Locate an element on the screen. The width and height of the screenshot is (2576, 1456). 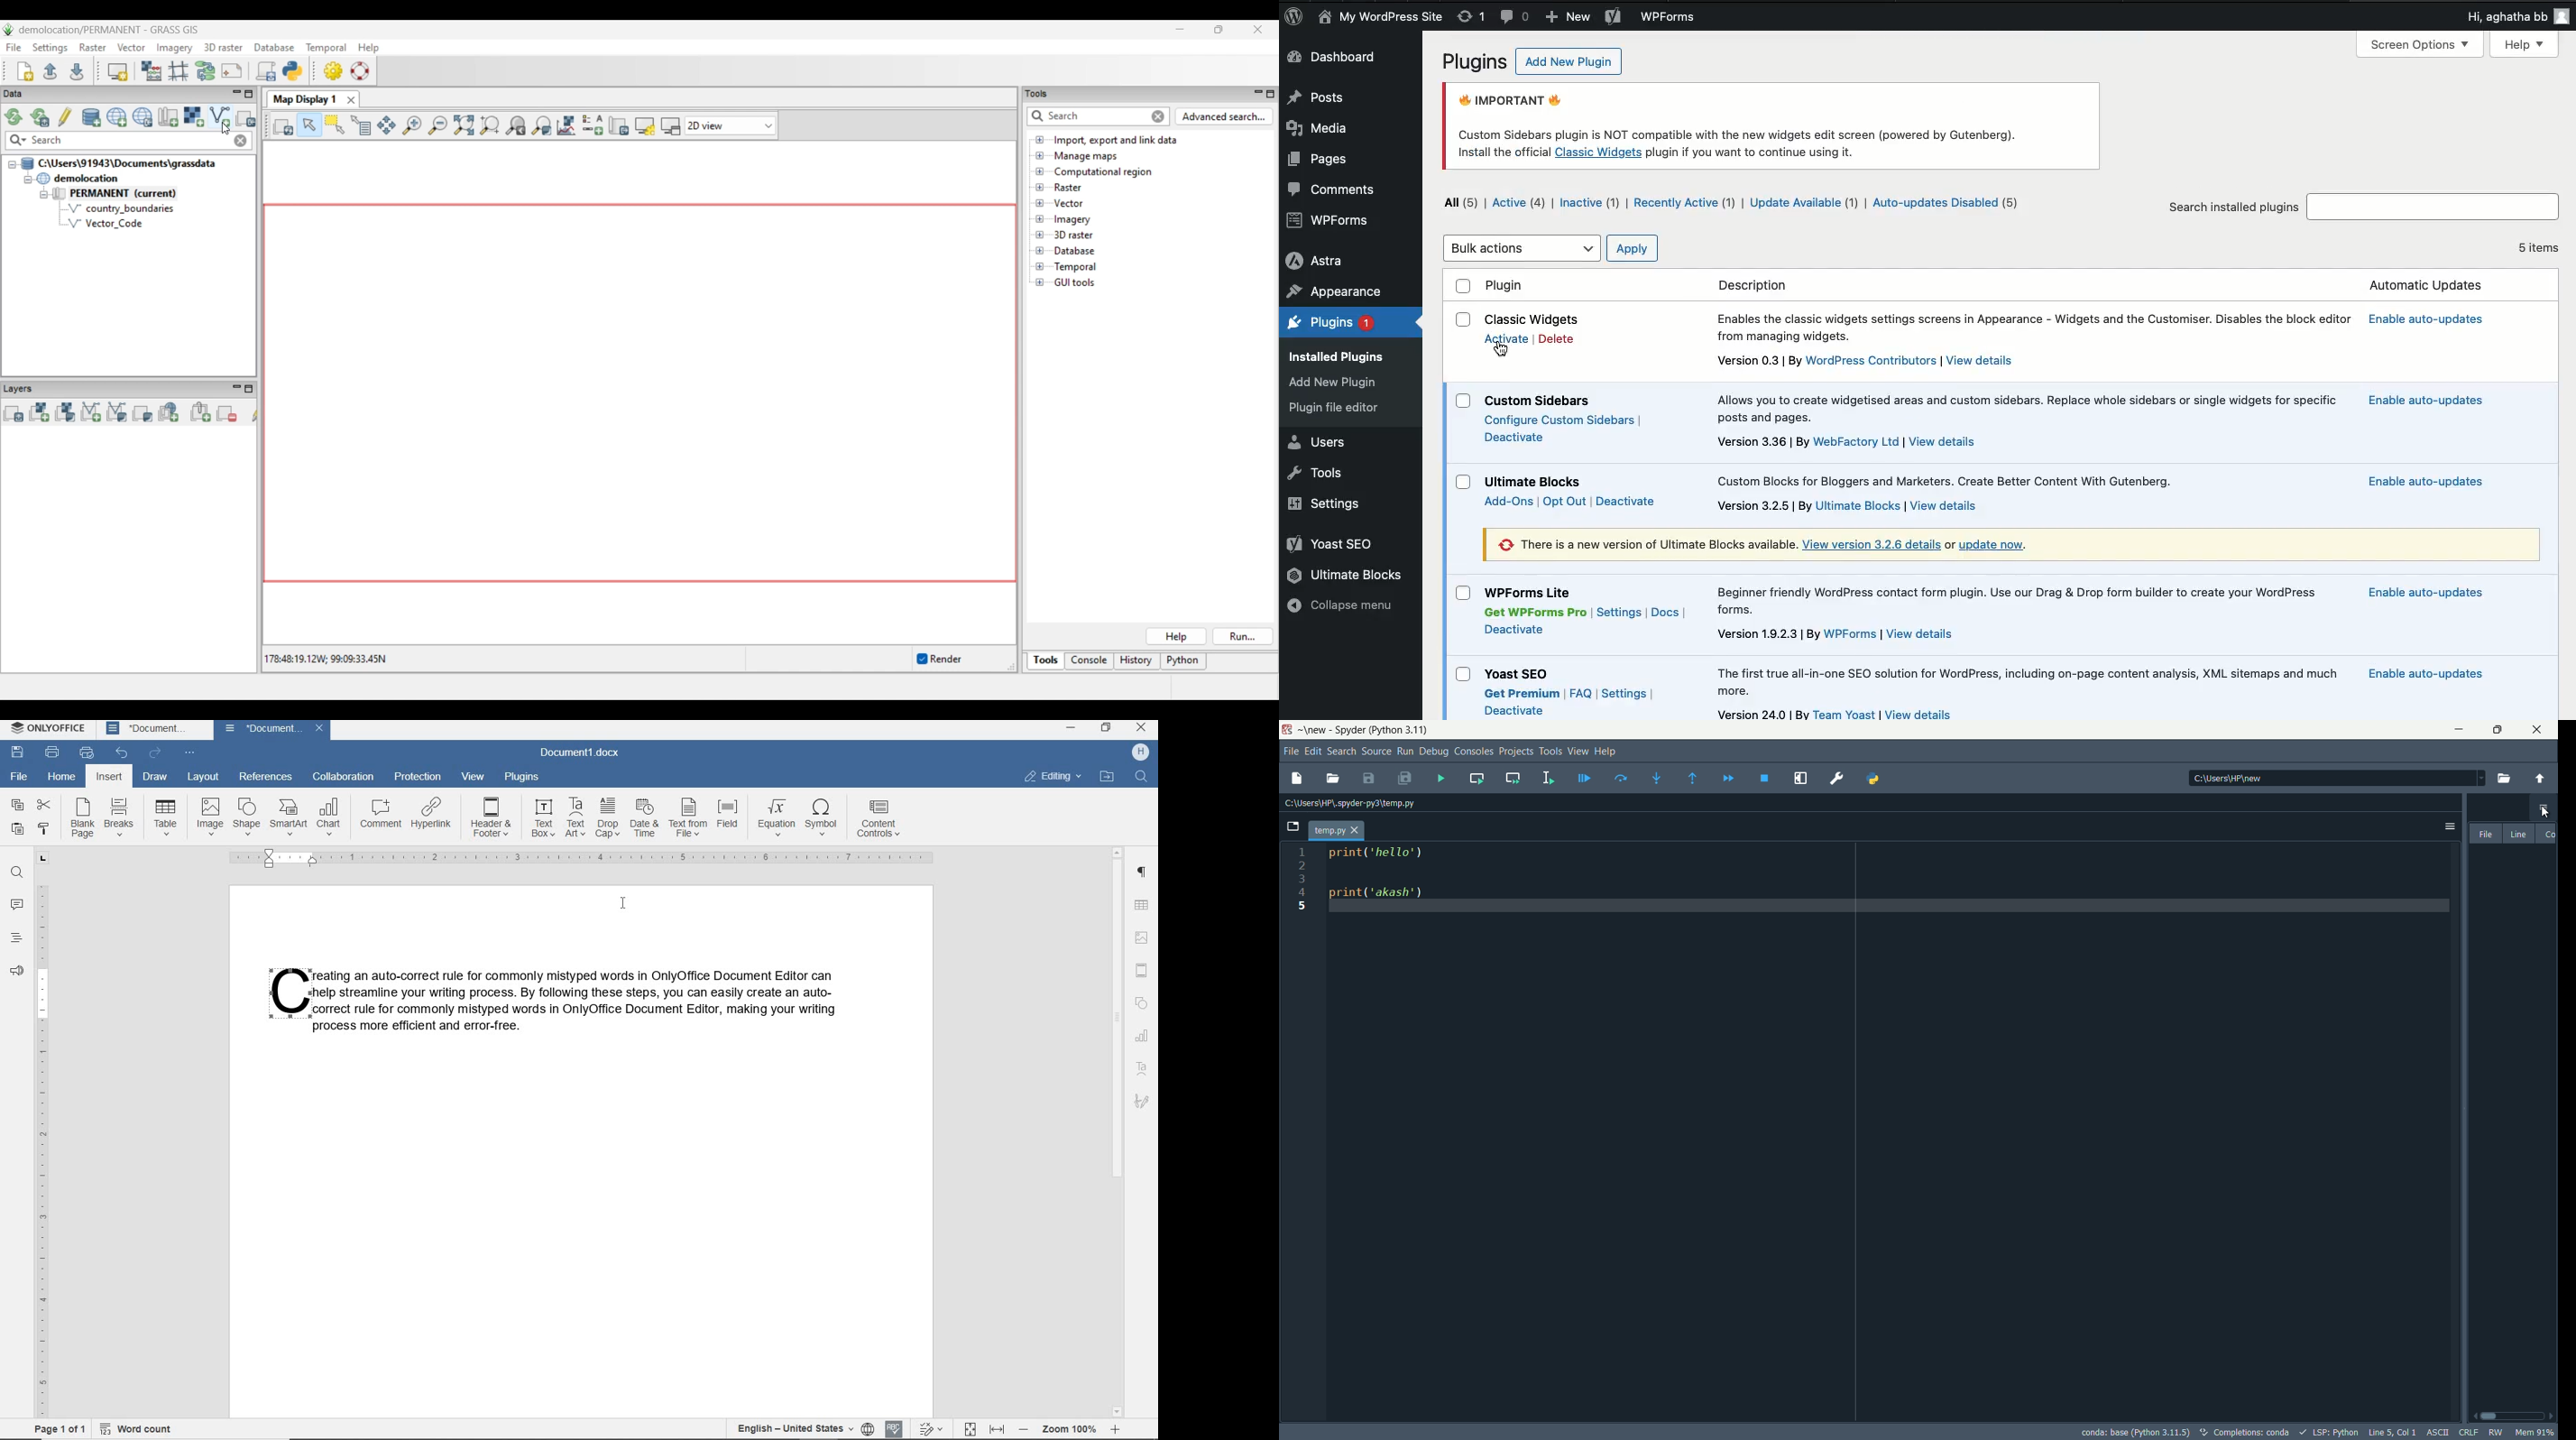
continue execution untill next function is located at coordinates (1726, 777).